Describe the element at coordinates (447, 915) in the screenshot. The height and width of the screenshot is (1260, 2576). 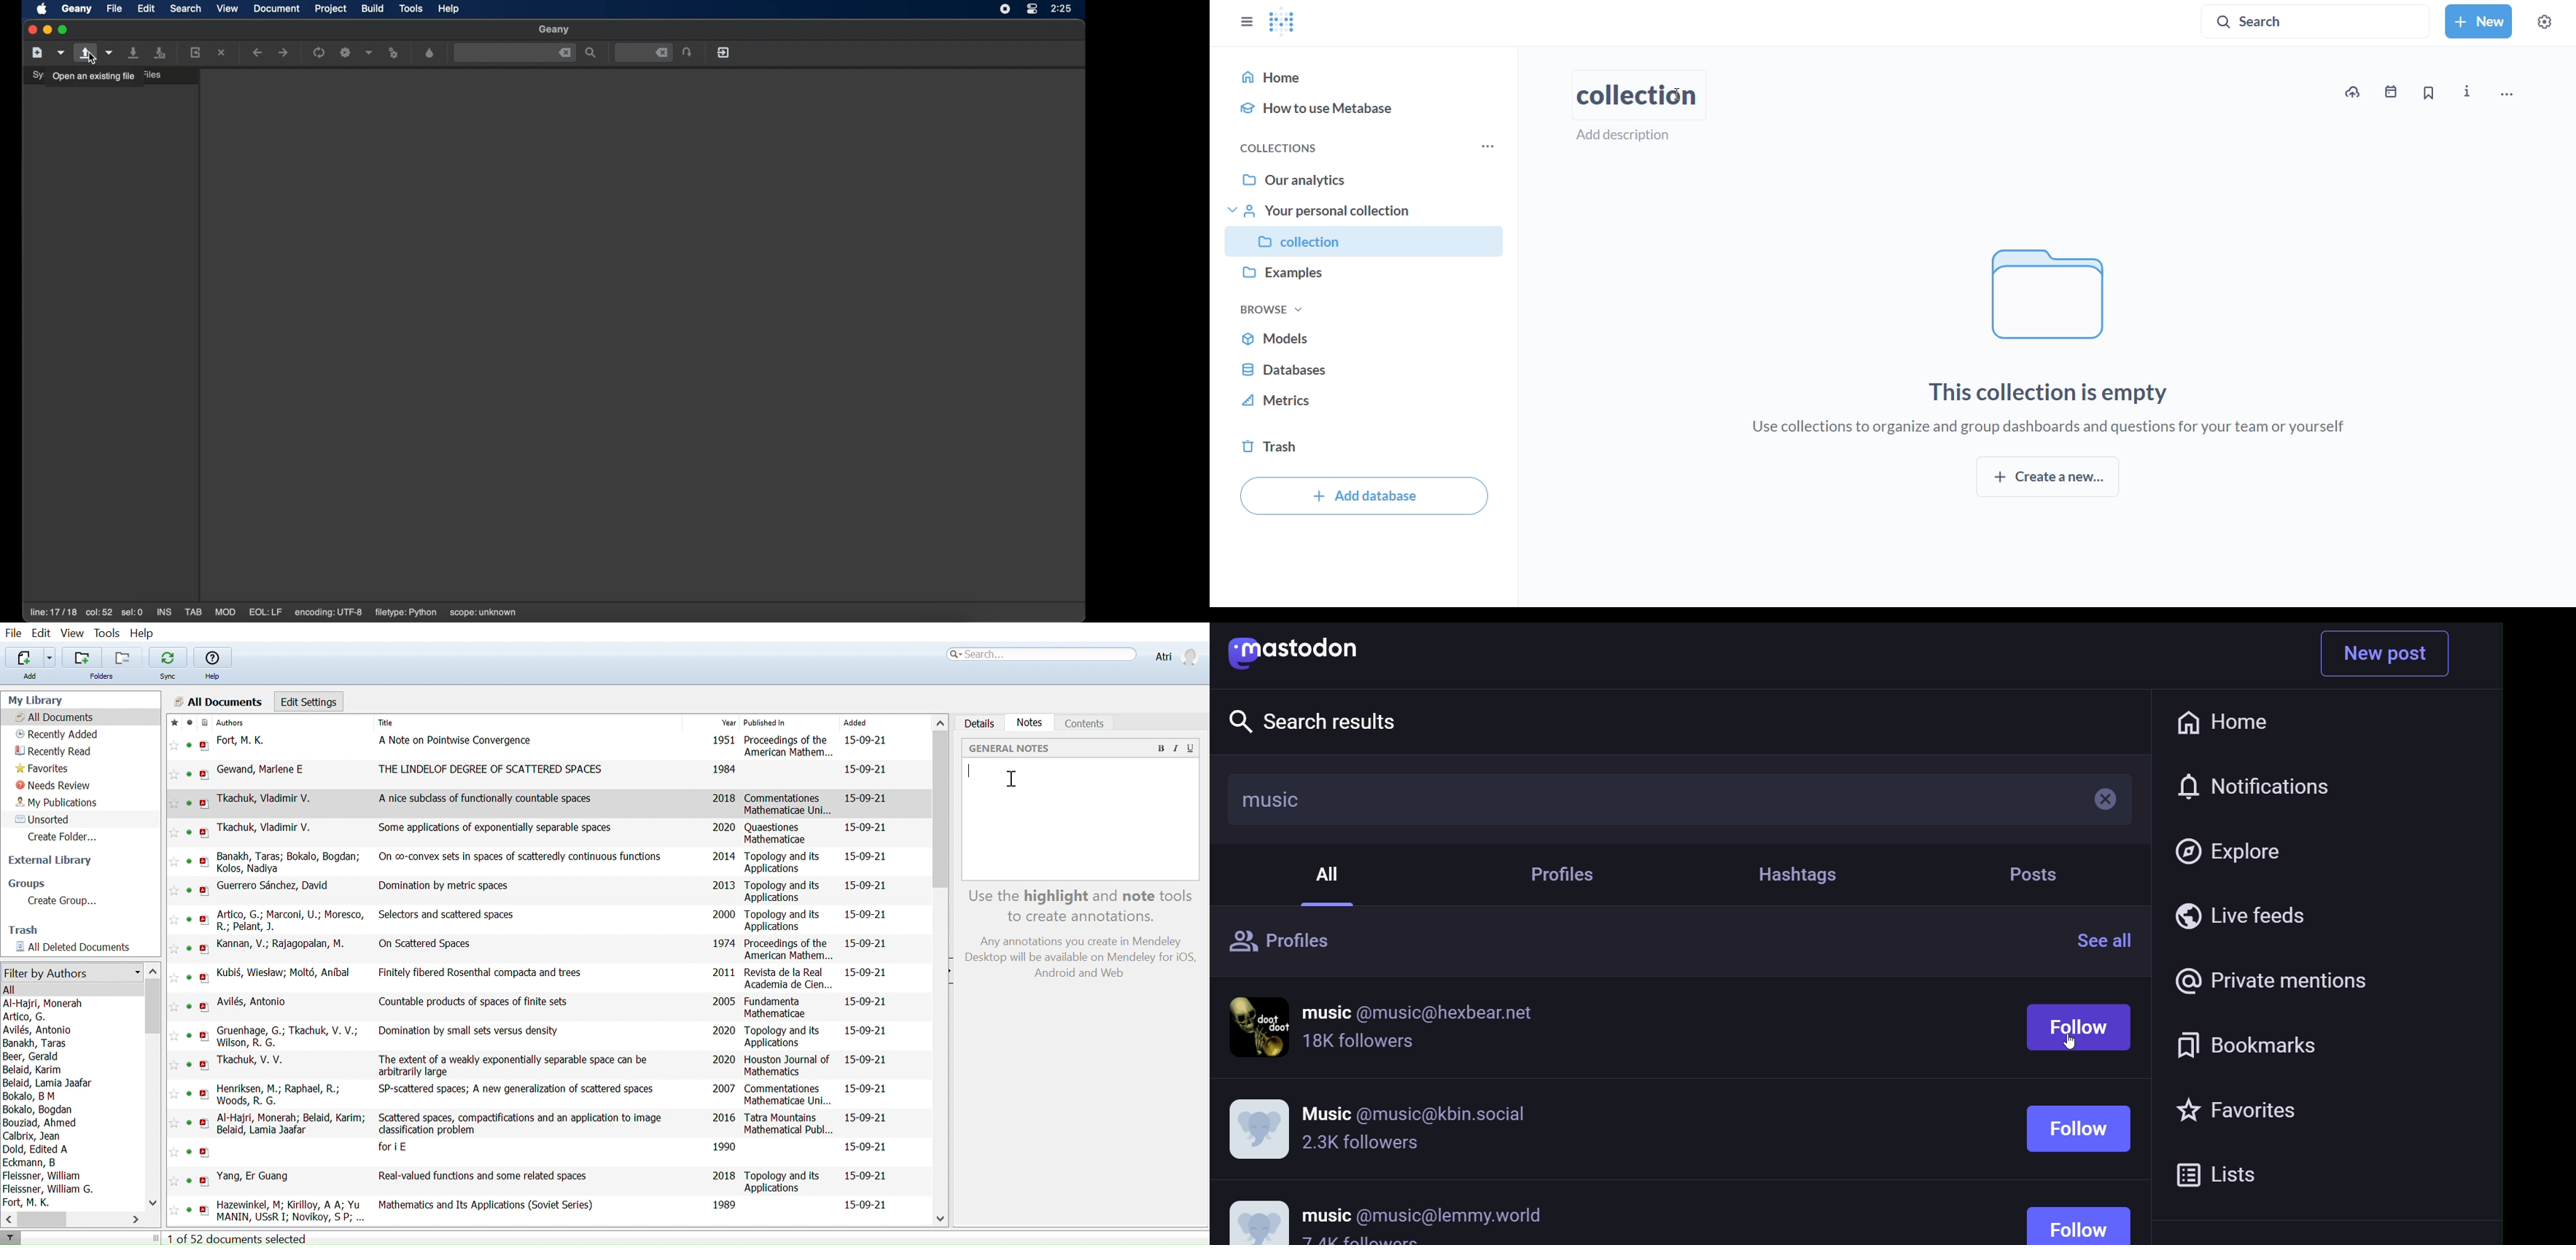
I see `Selectors and scattered spaces` at that location.